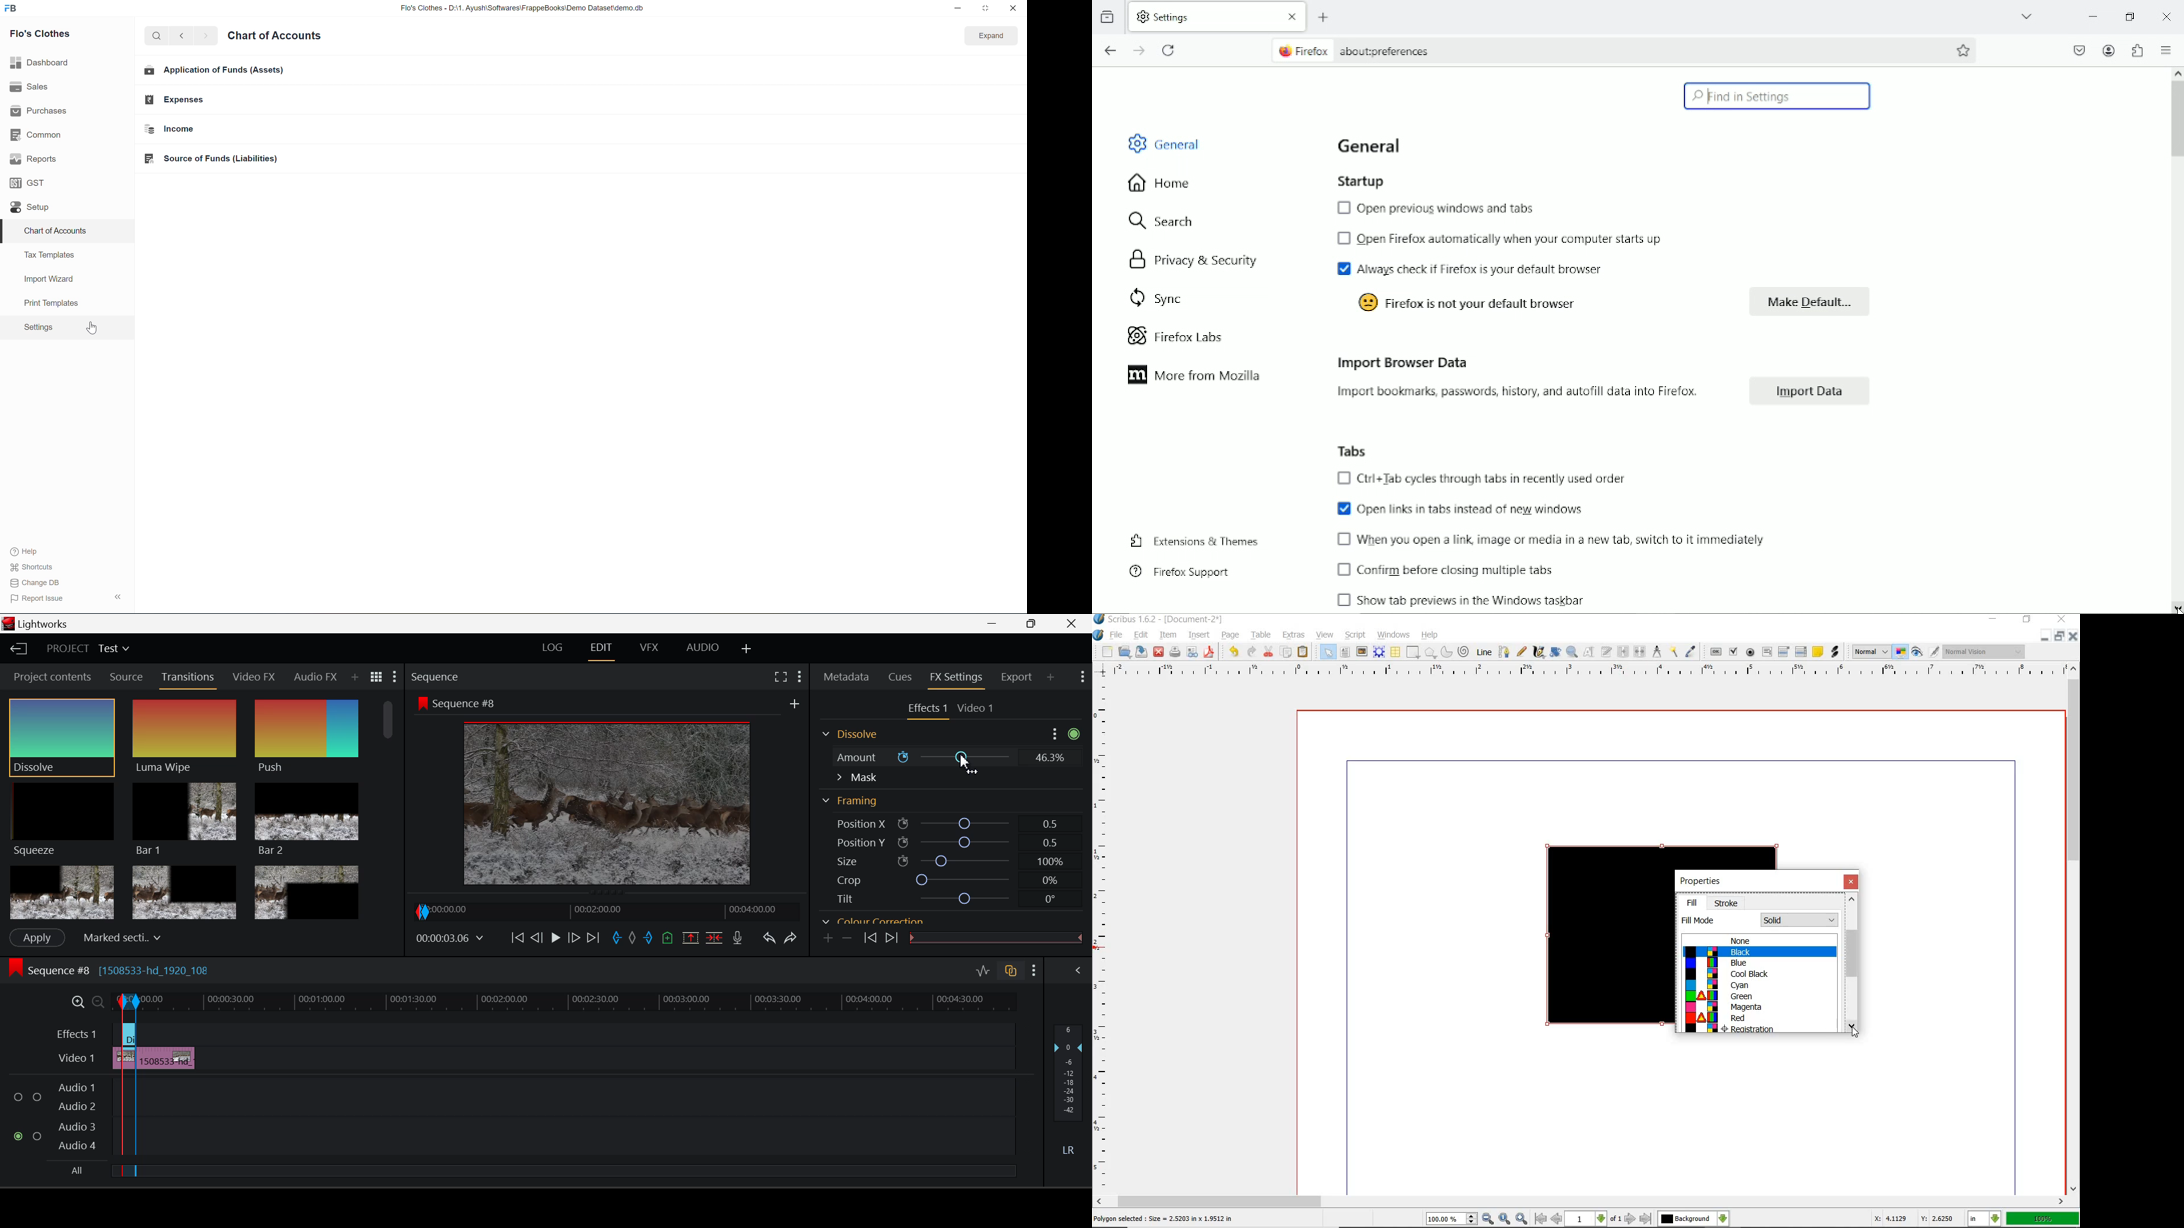  What do you see at coordinates (119, 595) in the screenshot?
I see `Collapse` at bounding box center [119, 595].